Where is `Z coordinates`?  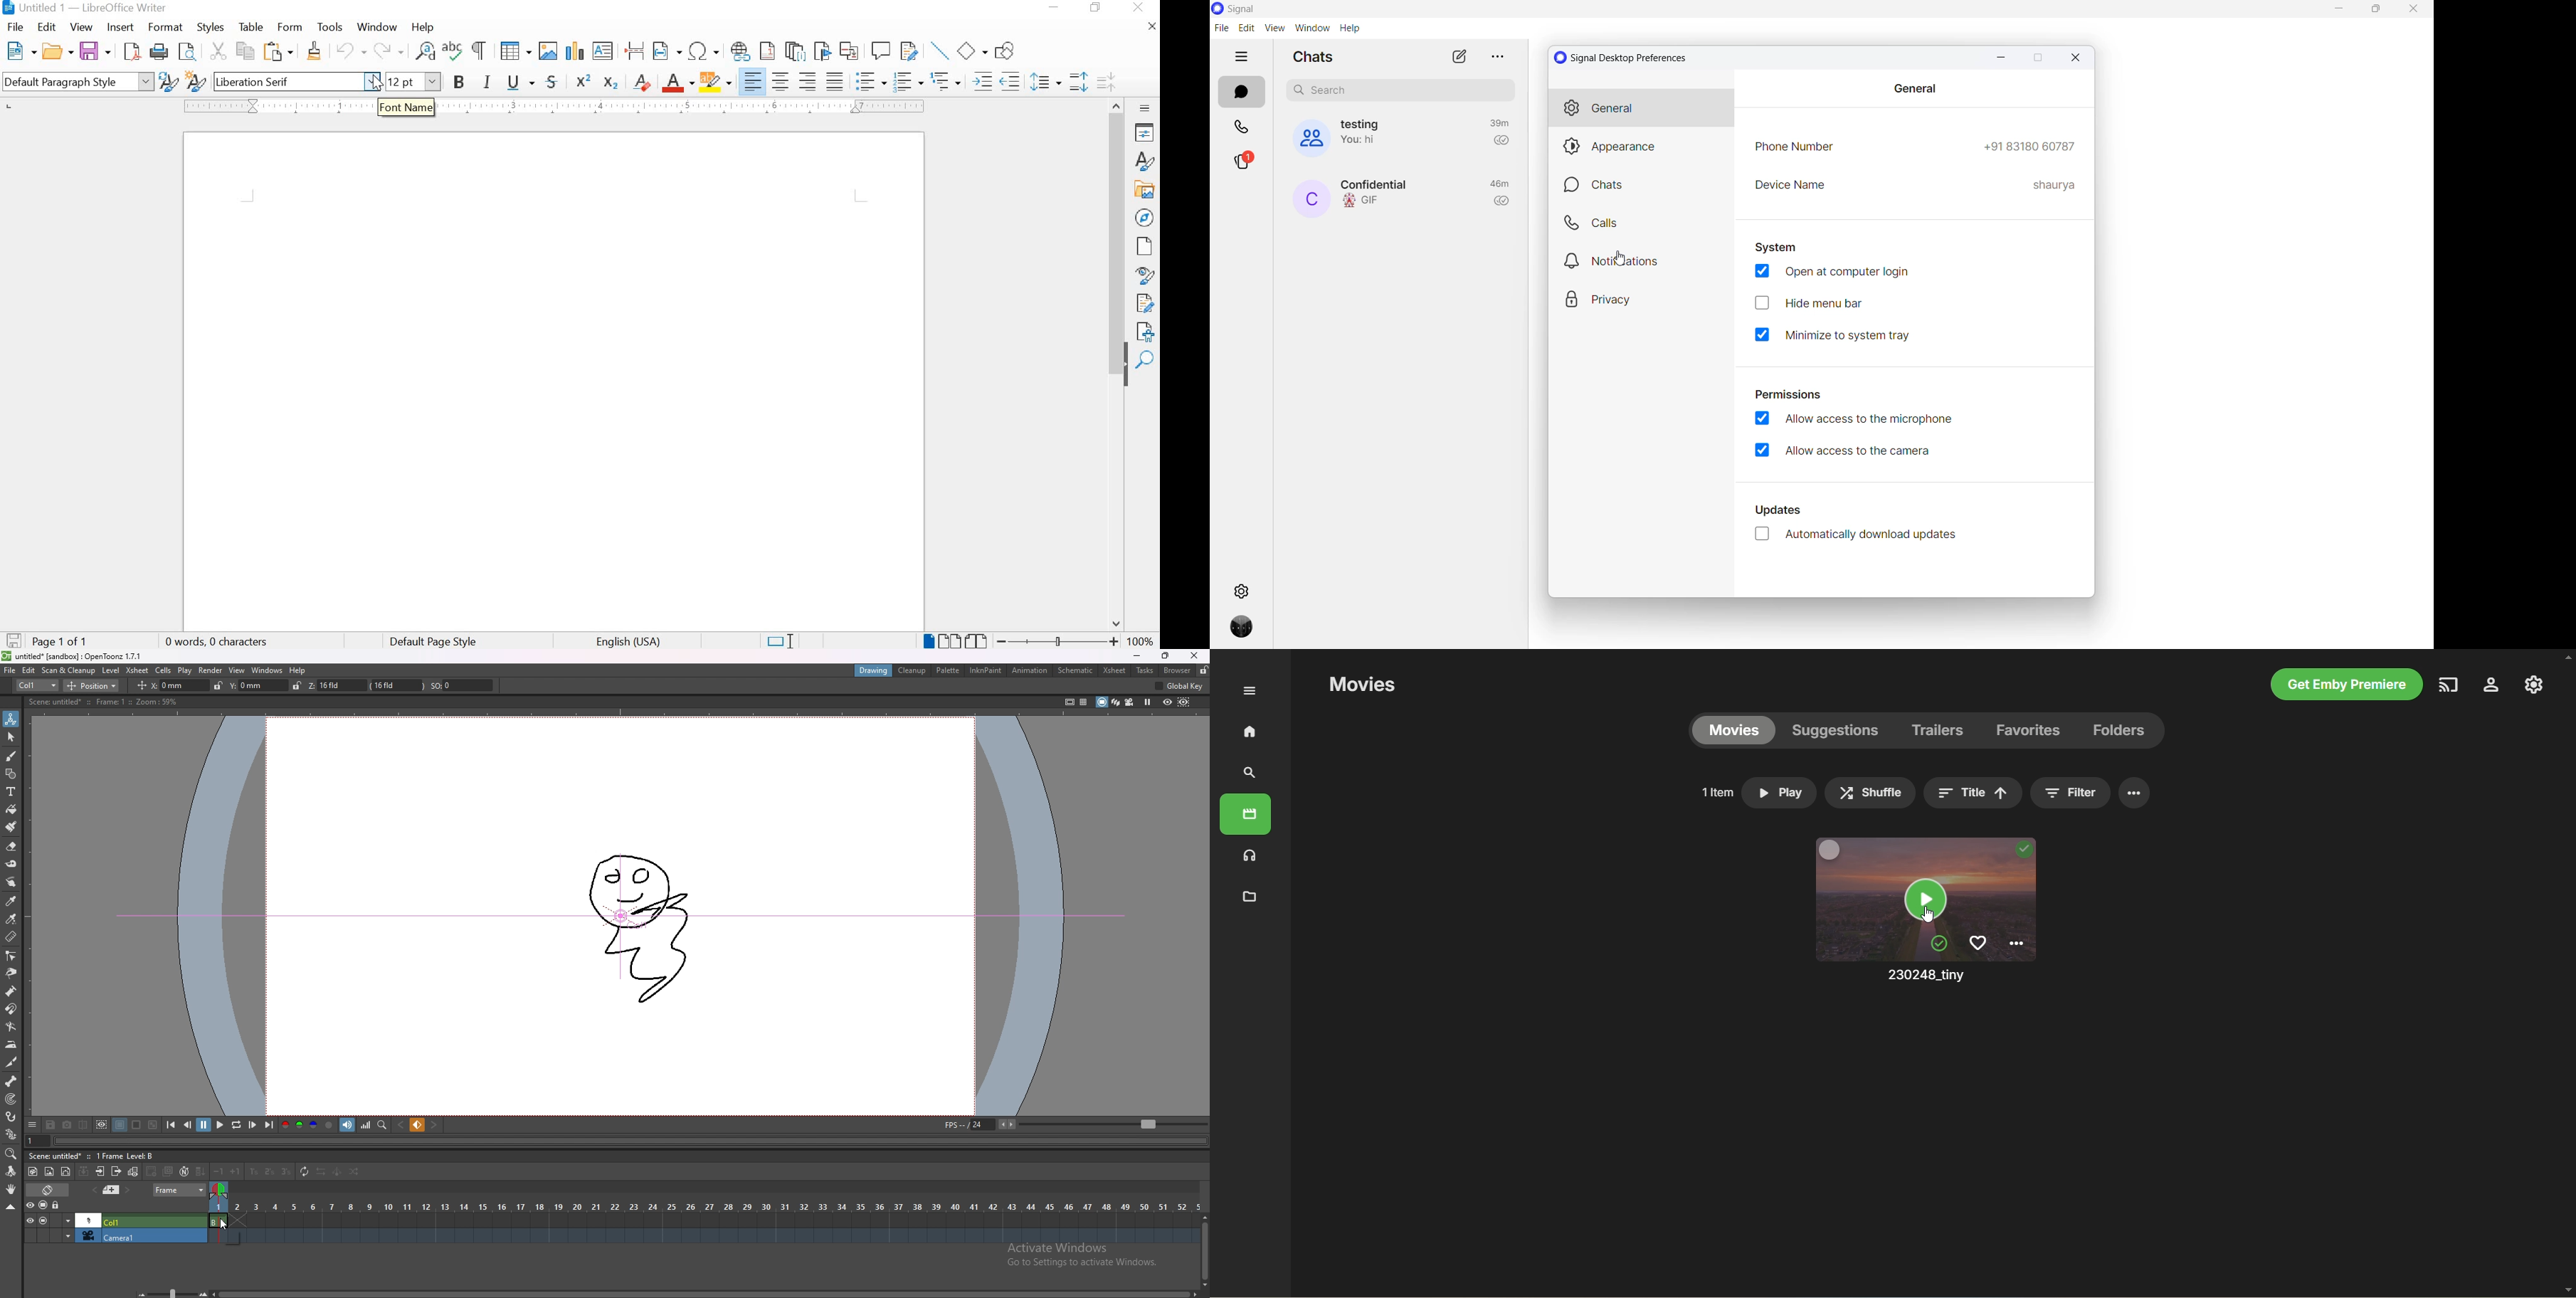 Z coordinates is located at coordinates (379, 686).